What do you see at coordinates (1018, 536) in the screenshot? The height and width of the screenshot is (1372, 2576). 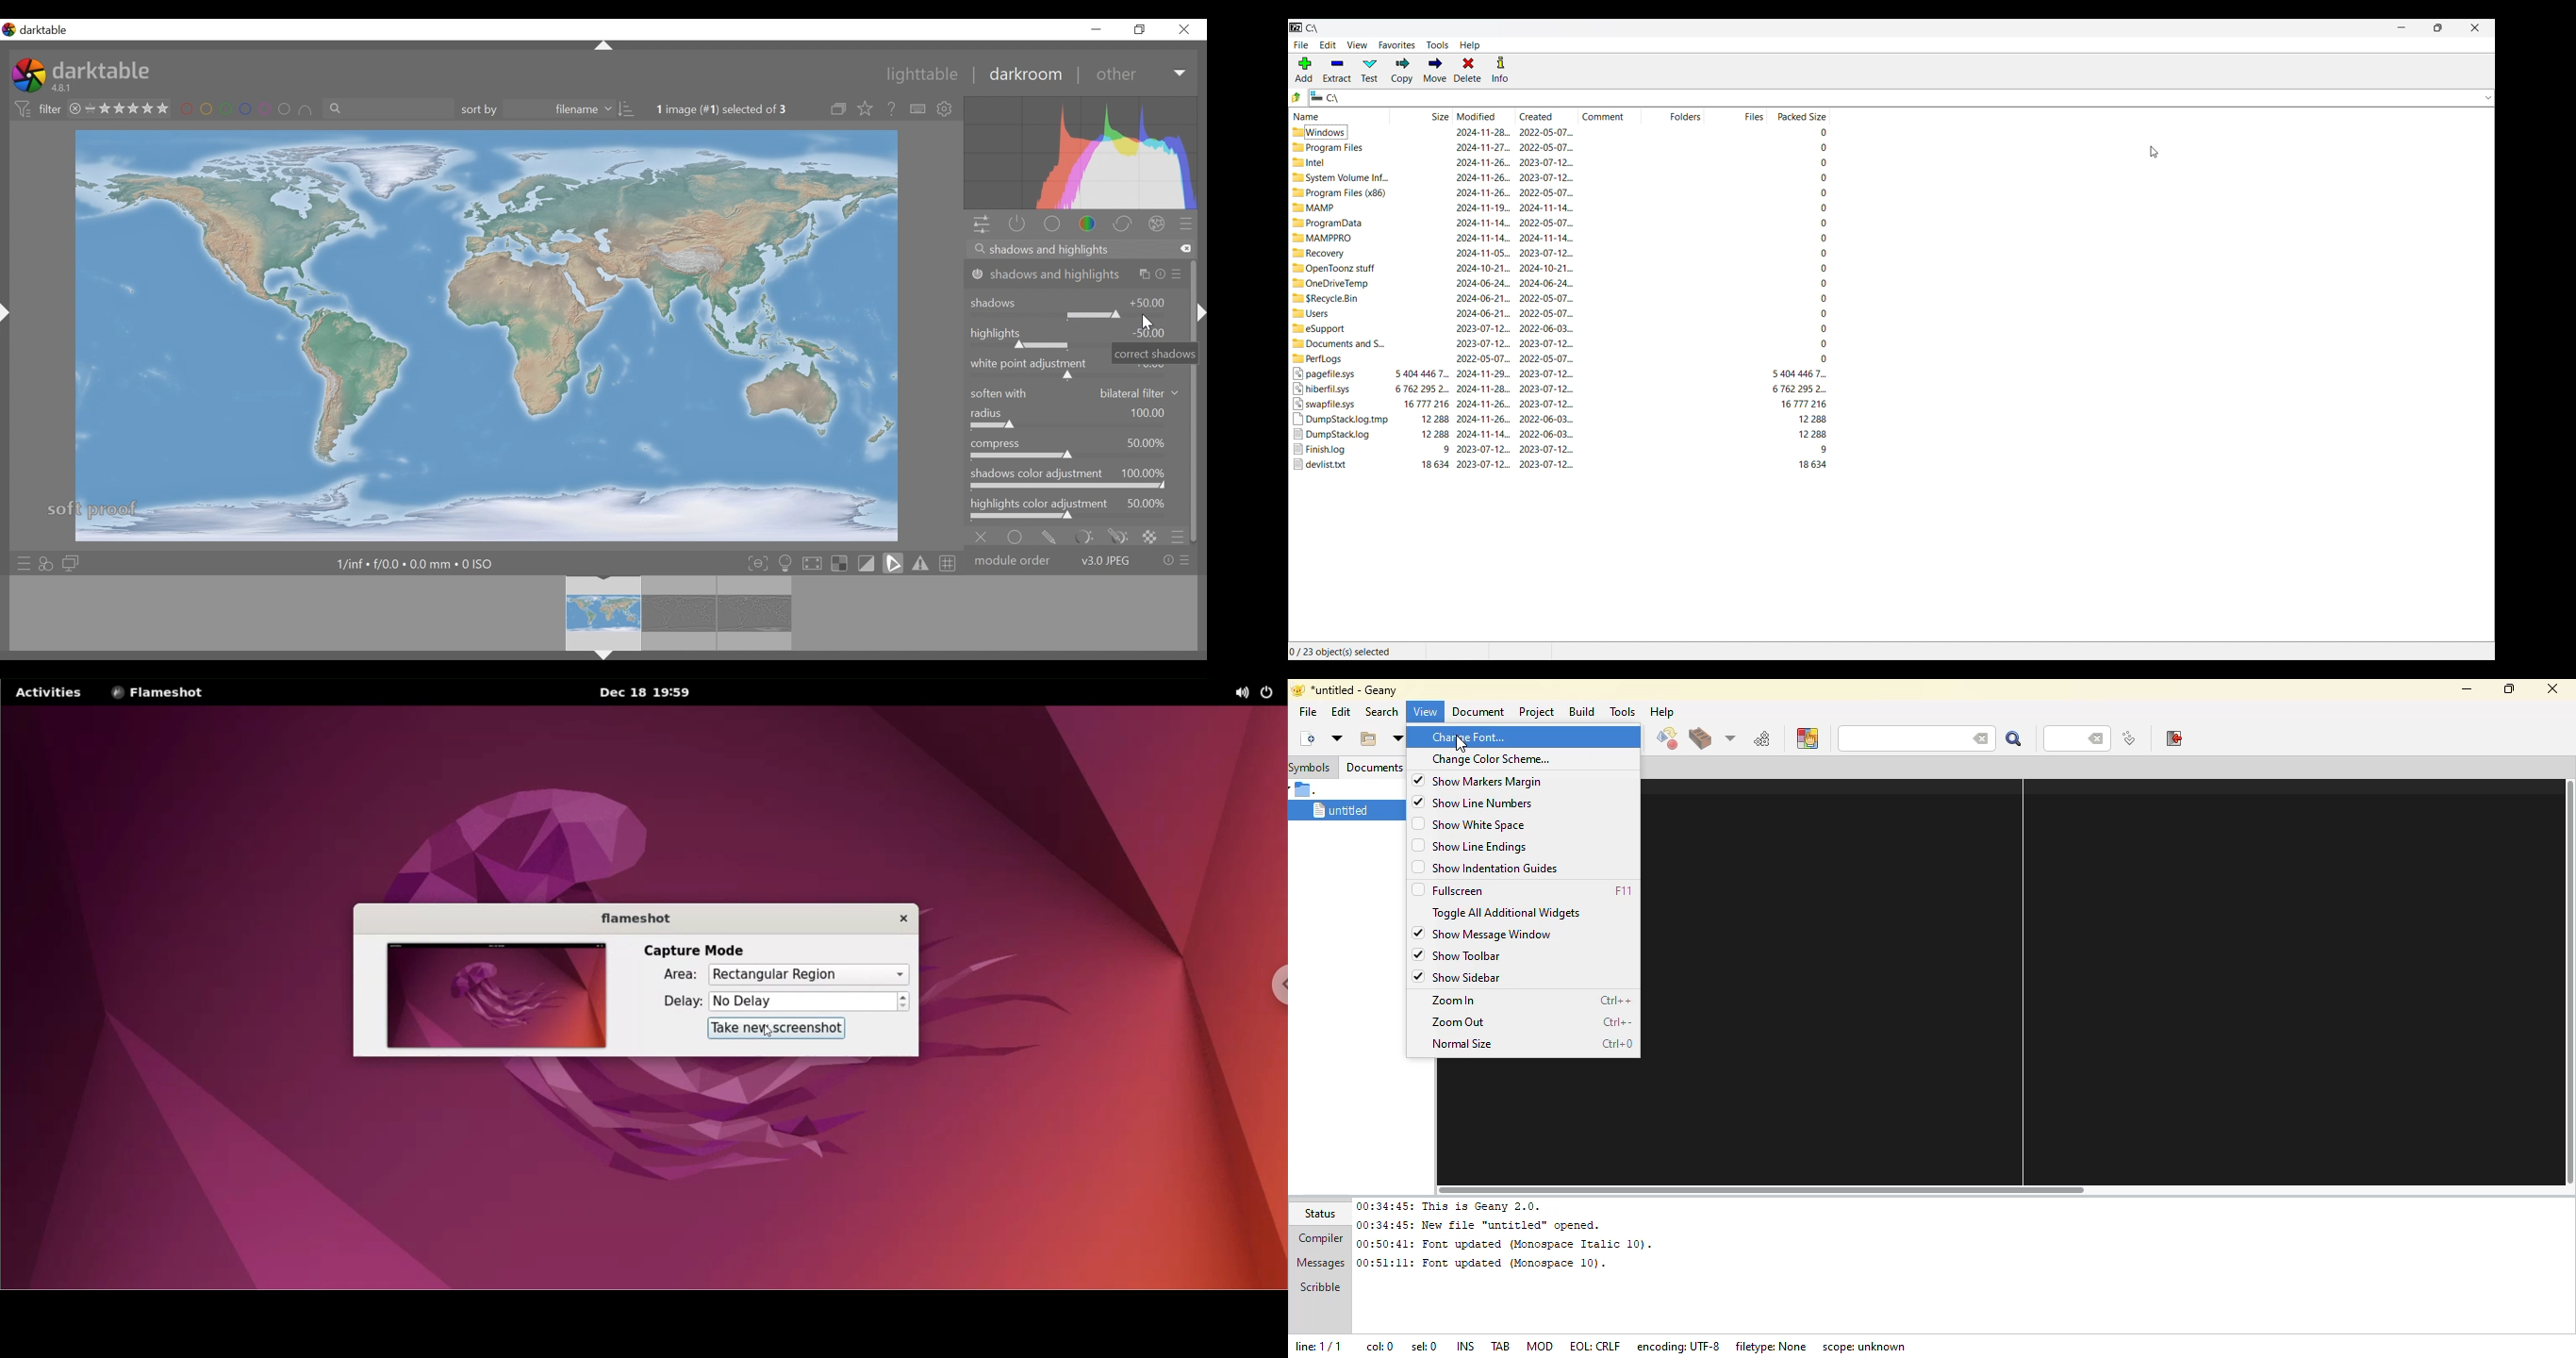 I see `uniformly` at bounding box center [1018, 536].